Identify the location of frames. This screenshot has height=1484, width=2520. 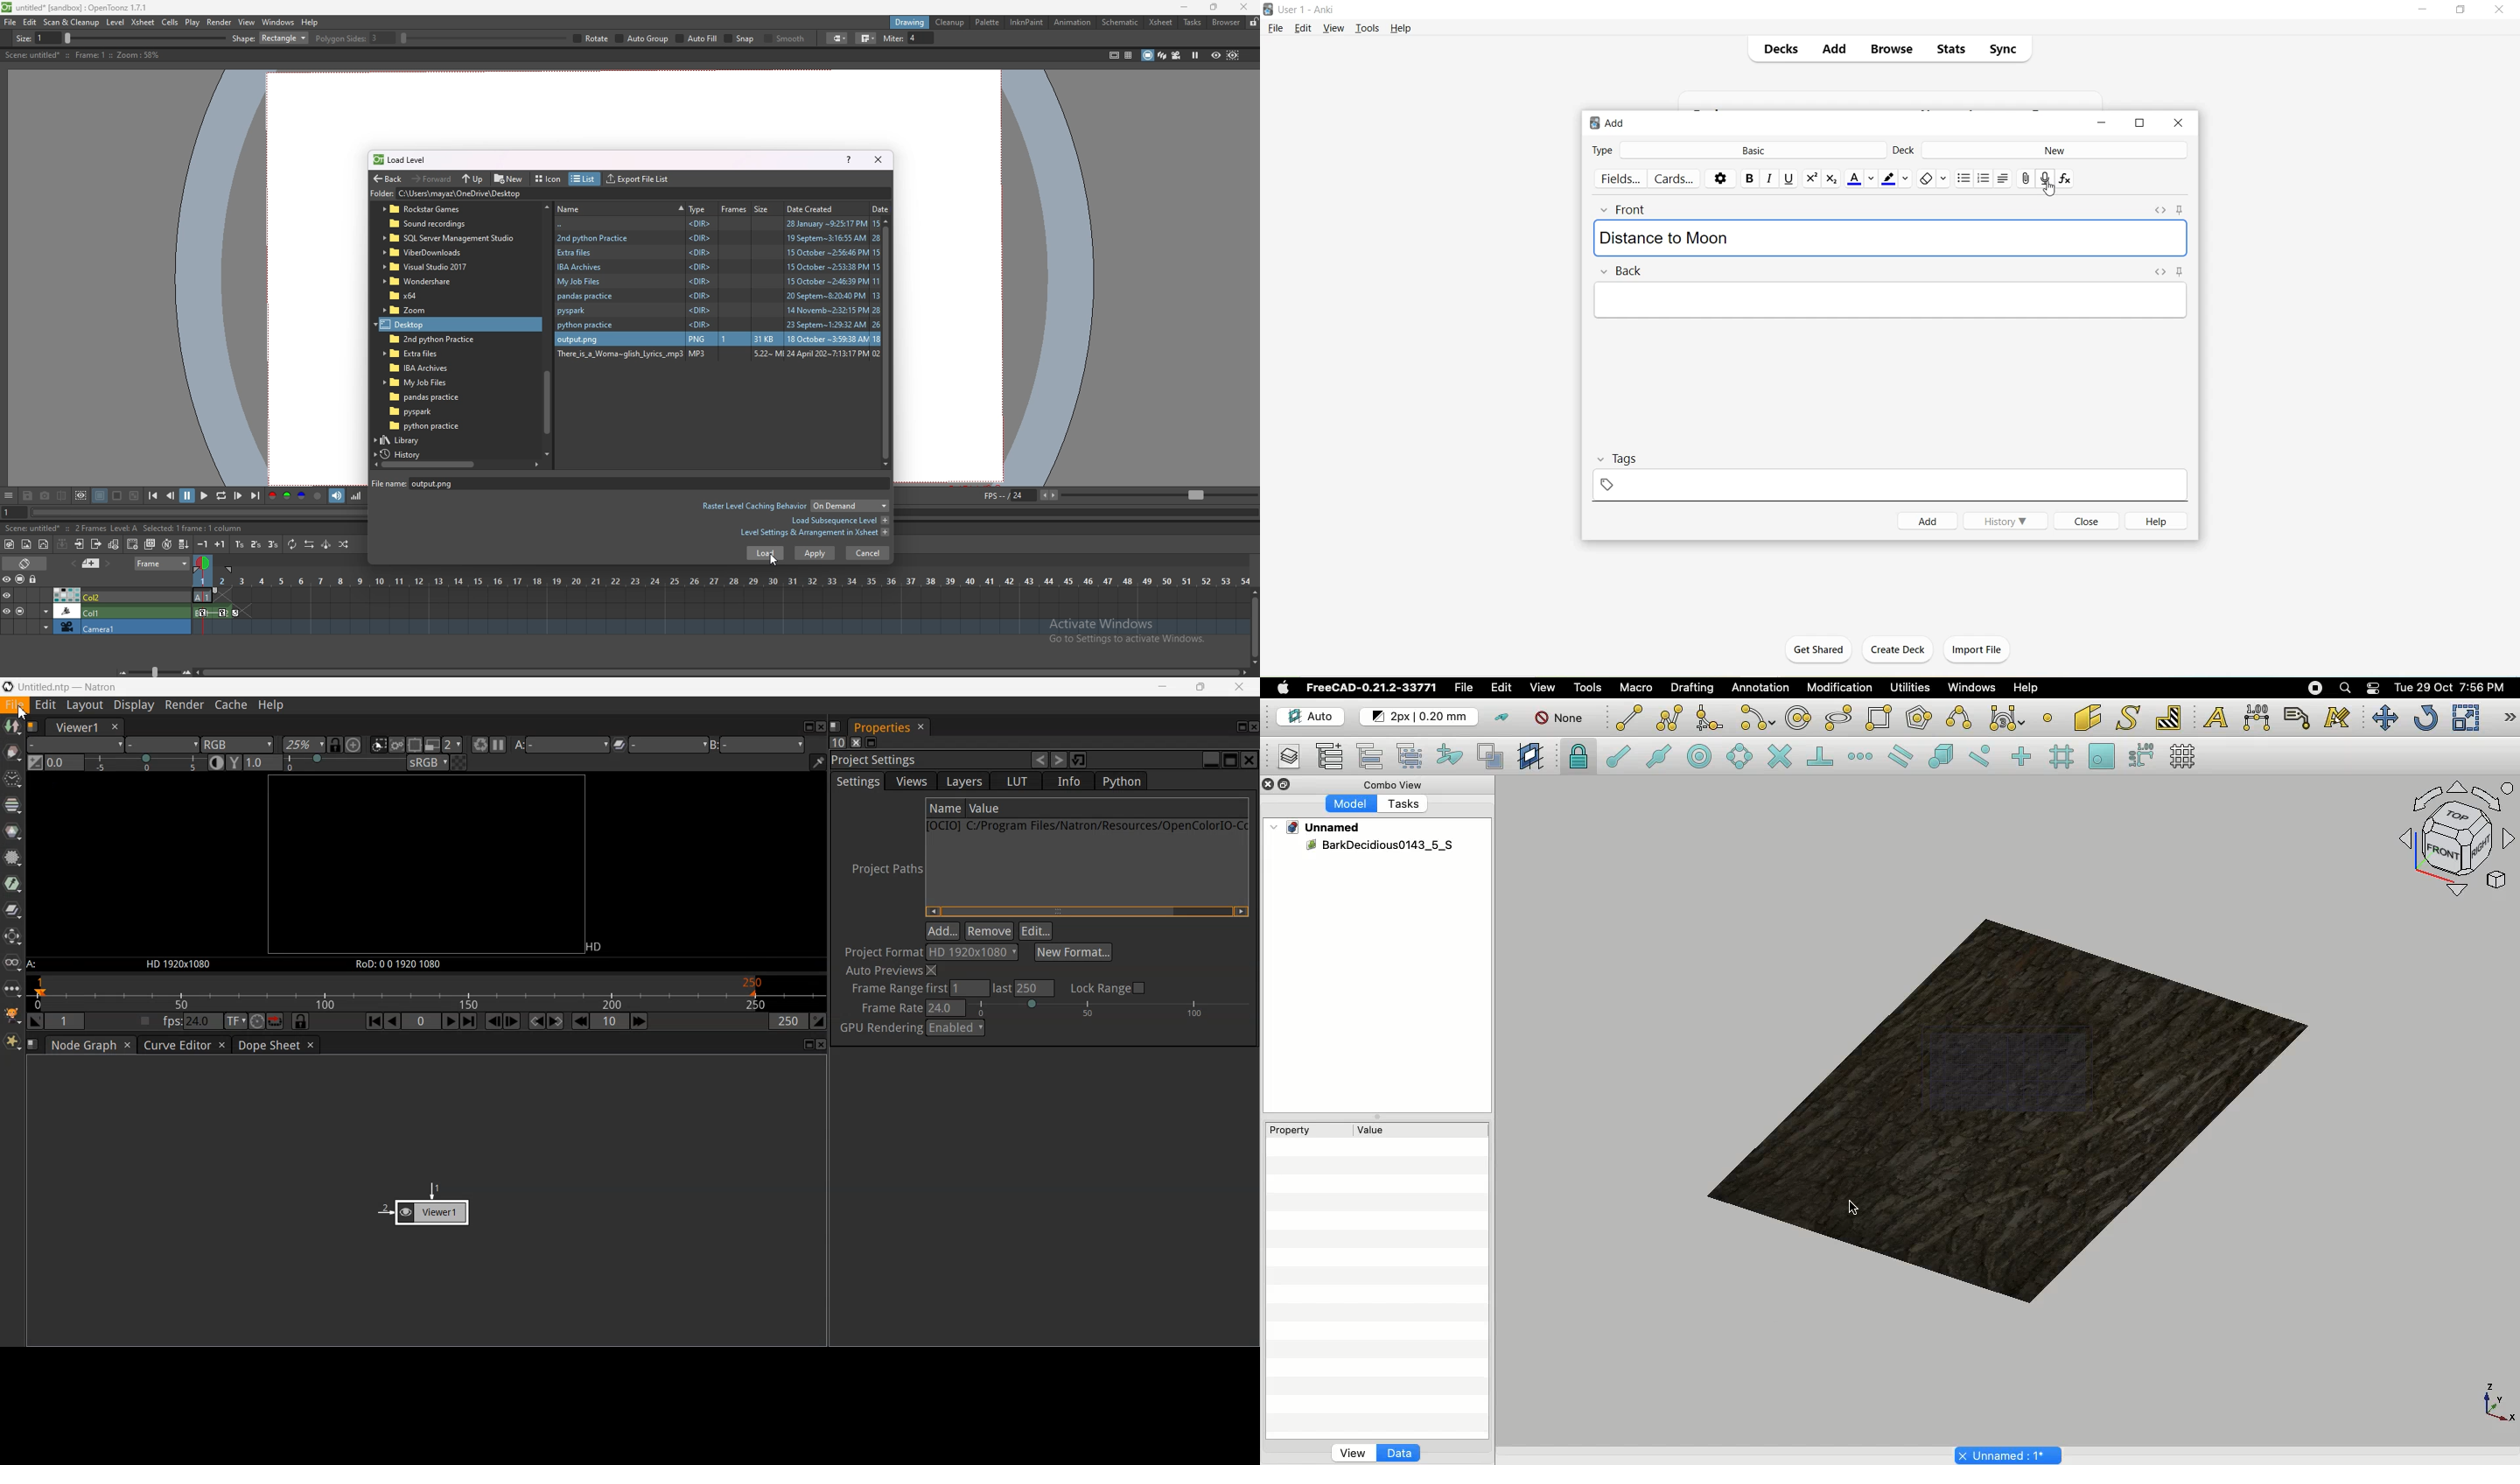
(734, 209).